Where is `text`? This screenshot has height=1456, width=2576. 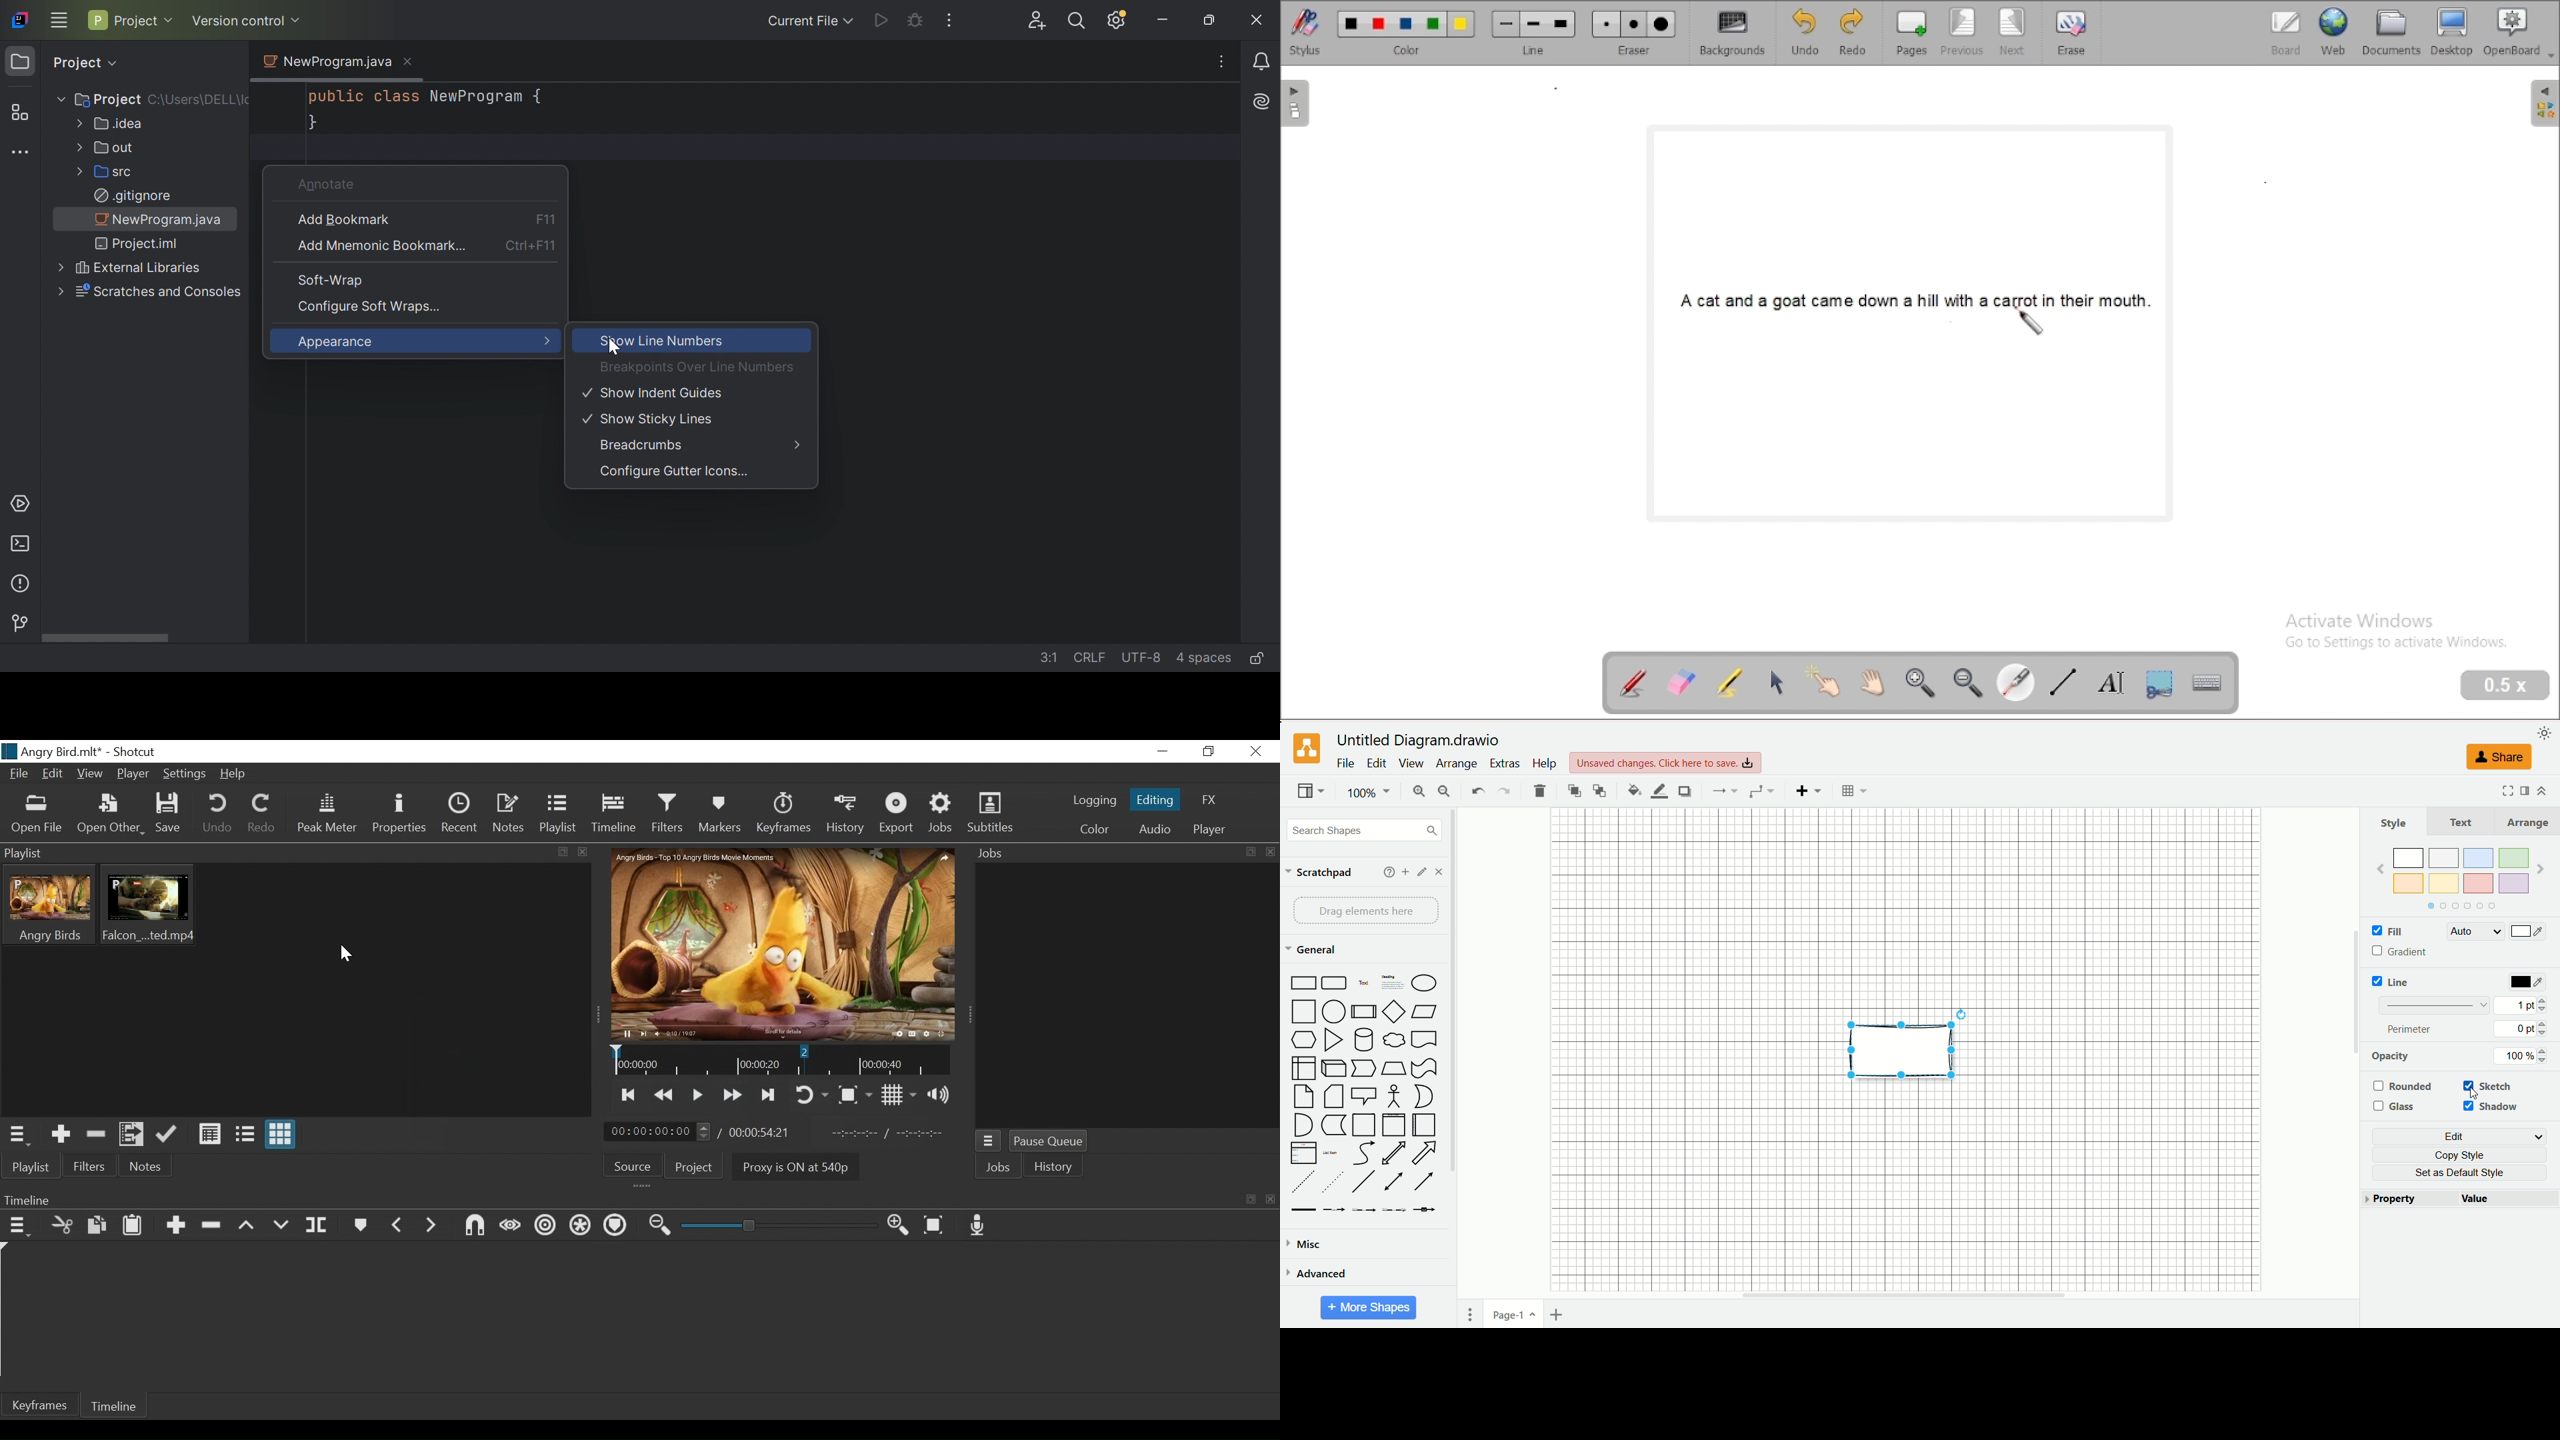 text is located at coordinates (2461, 821).